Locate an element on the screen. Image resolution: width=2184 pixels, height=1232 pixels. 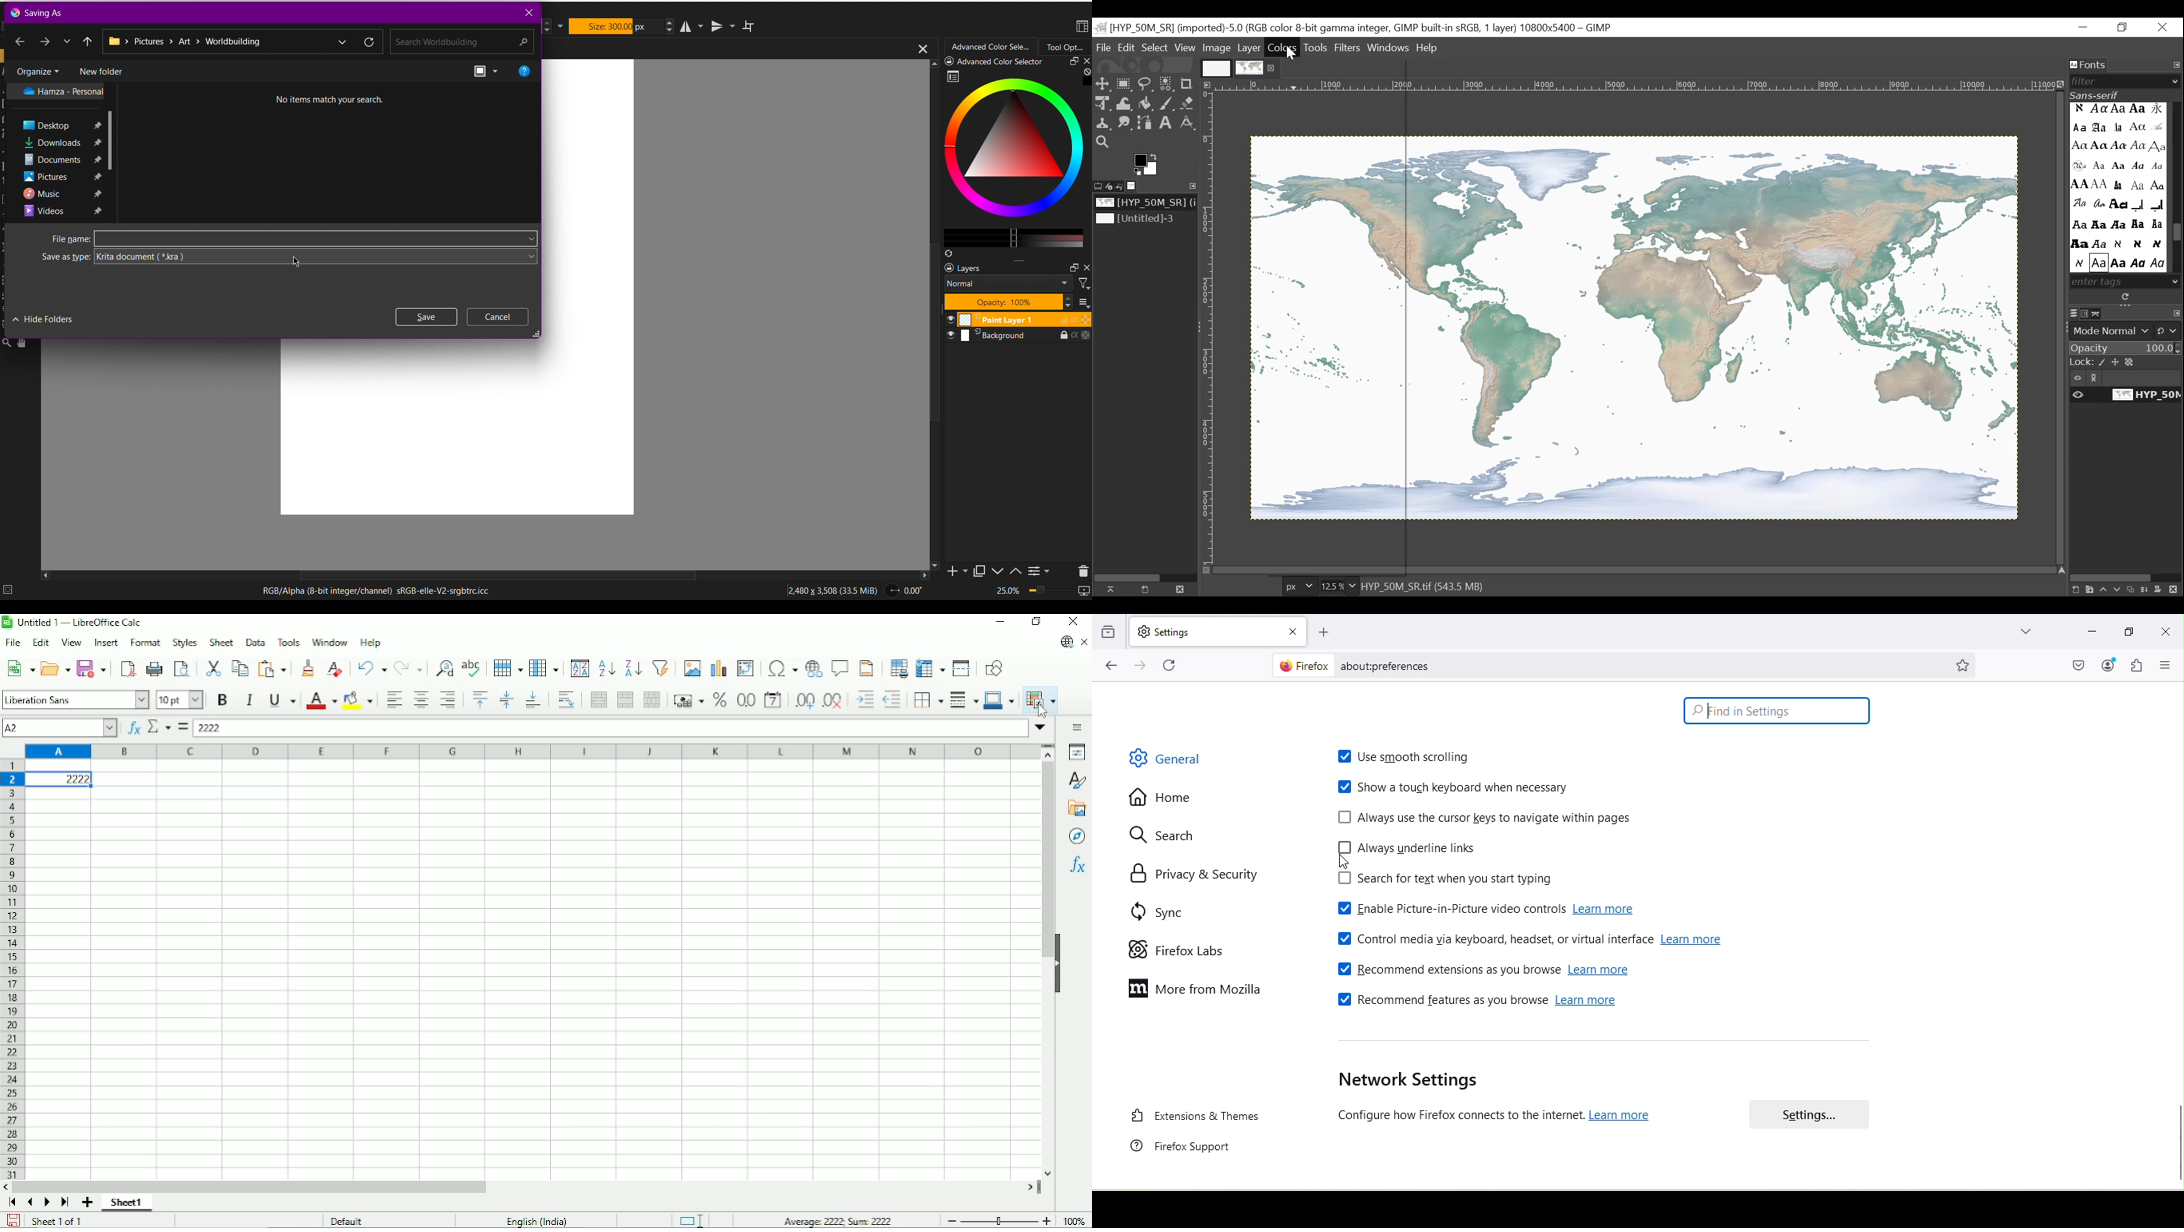
File name: is located at coordinates (58, 239).